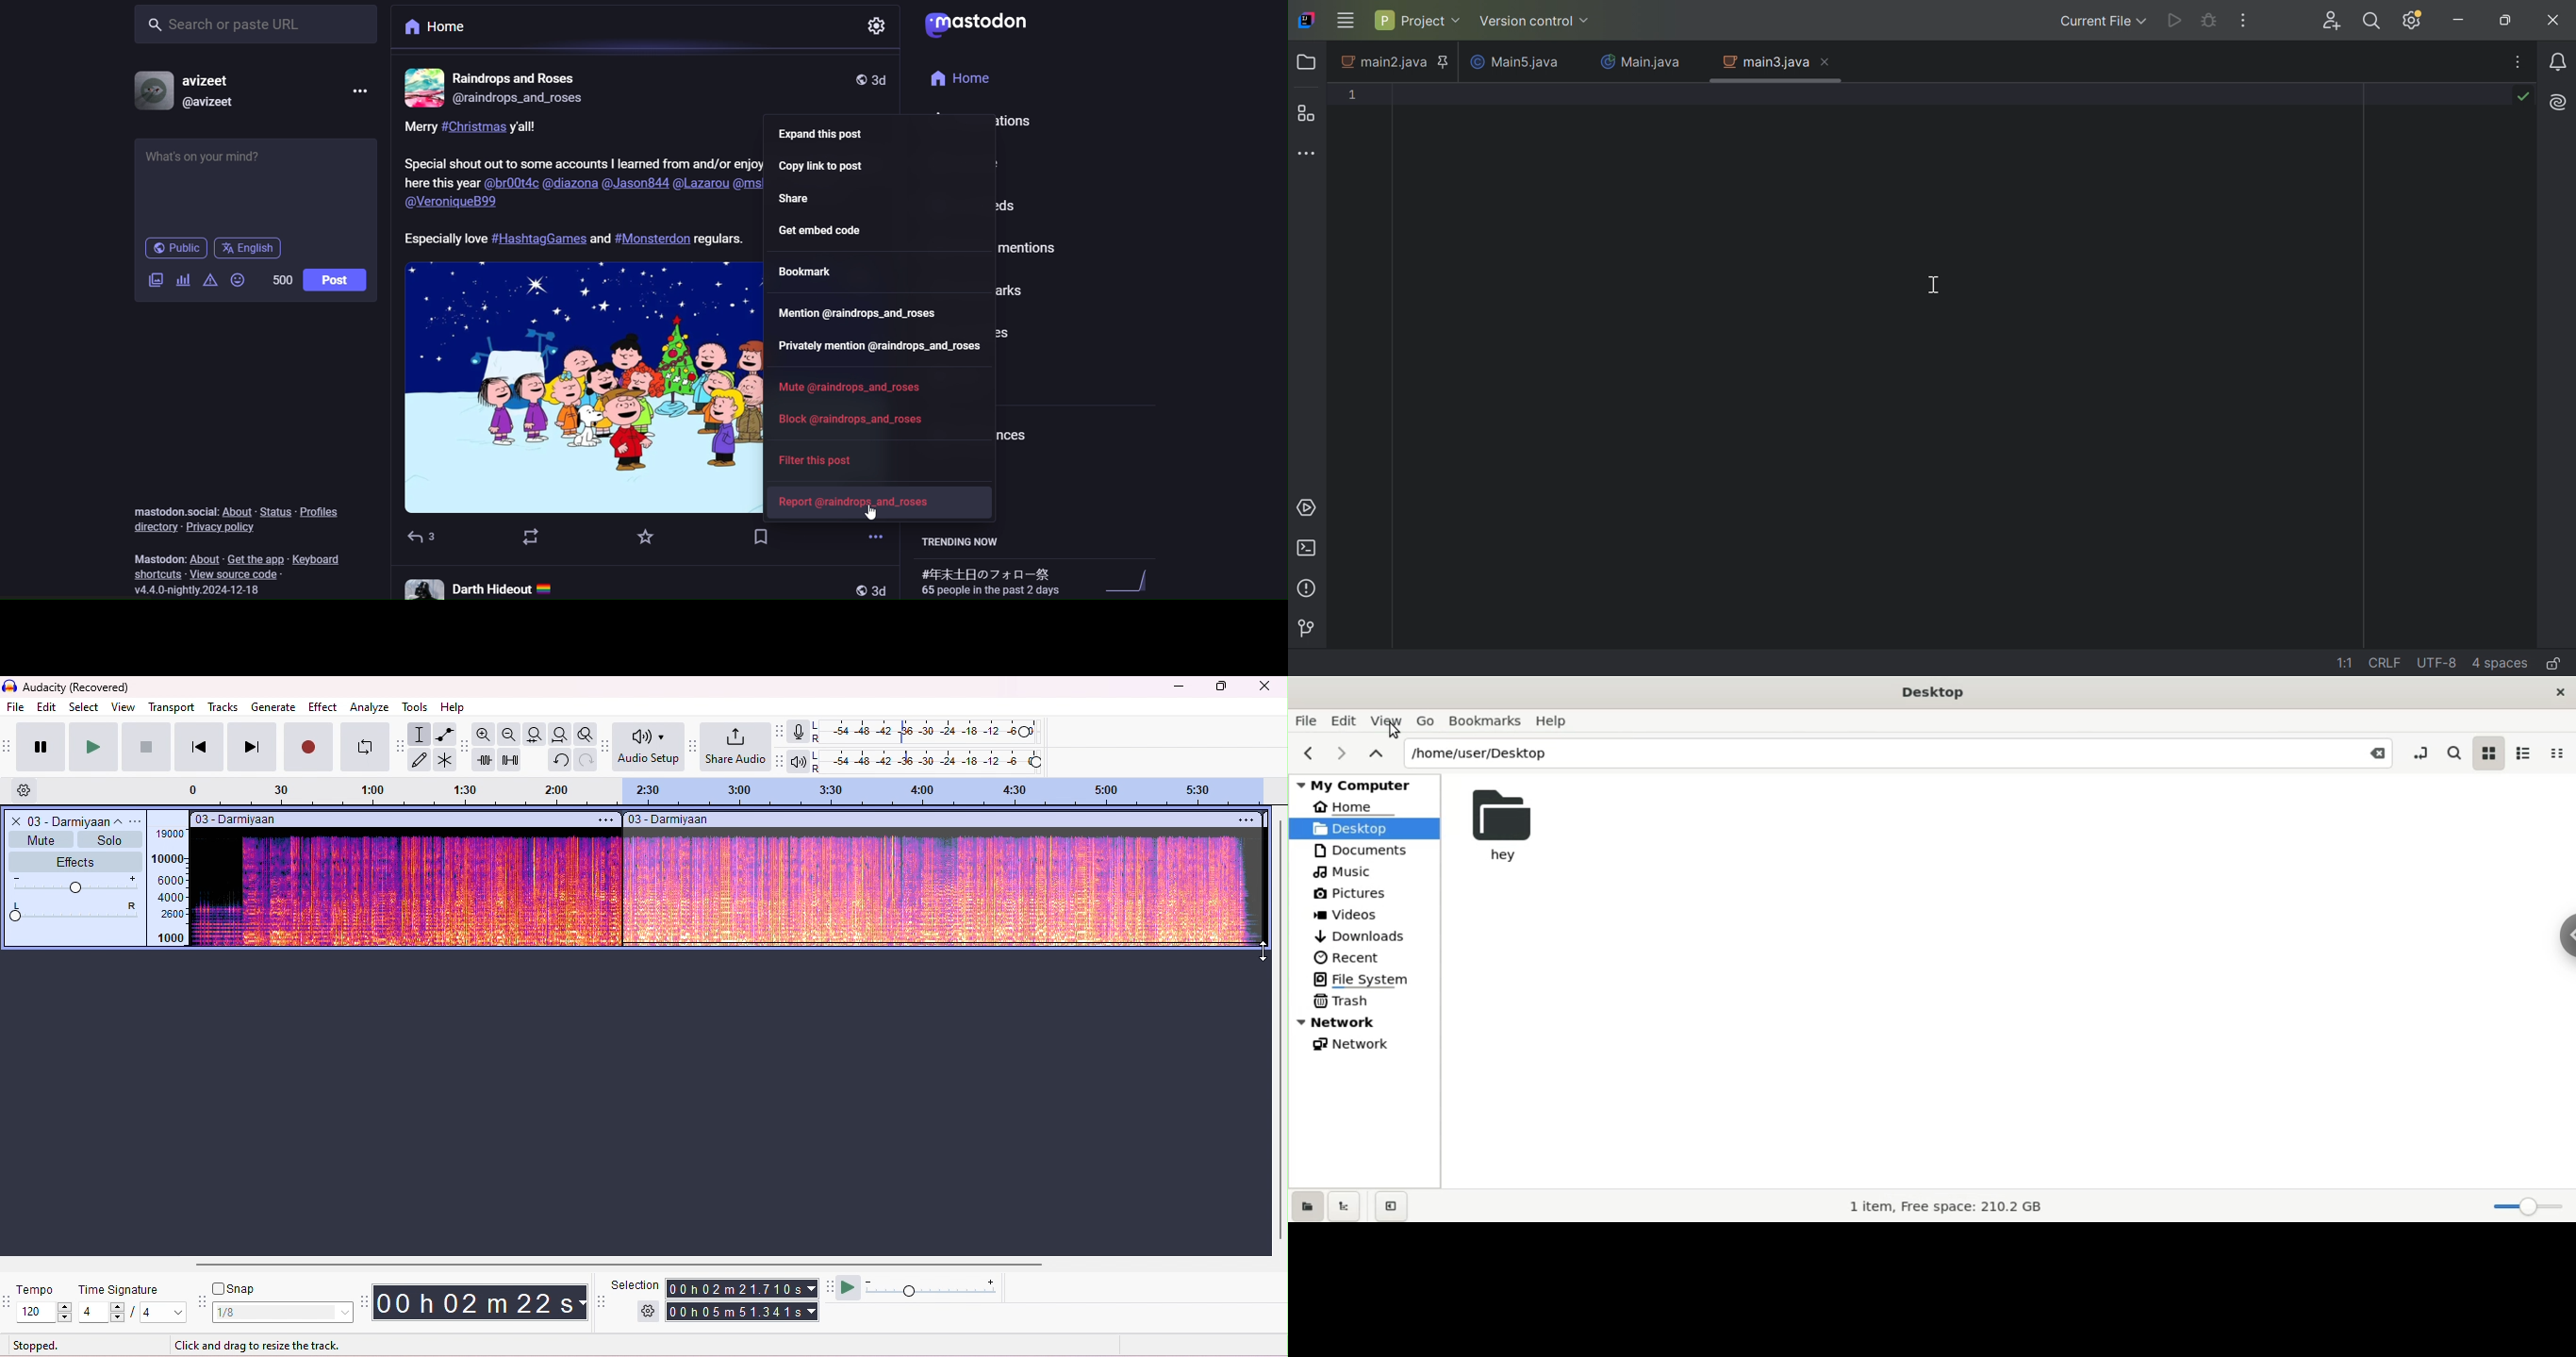 The width and height of the screenshot is (2576, 1372). Describe the element at coordinates (878, 28) in the screenshot. I see `setting` at that location.